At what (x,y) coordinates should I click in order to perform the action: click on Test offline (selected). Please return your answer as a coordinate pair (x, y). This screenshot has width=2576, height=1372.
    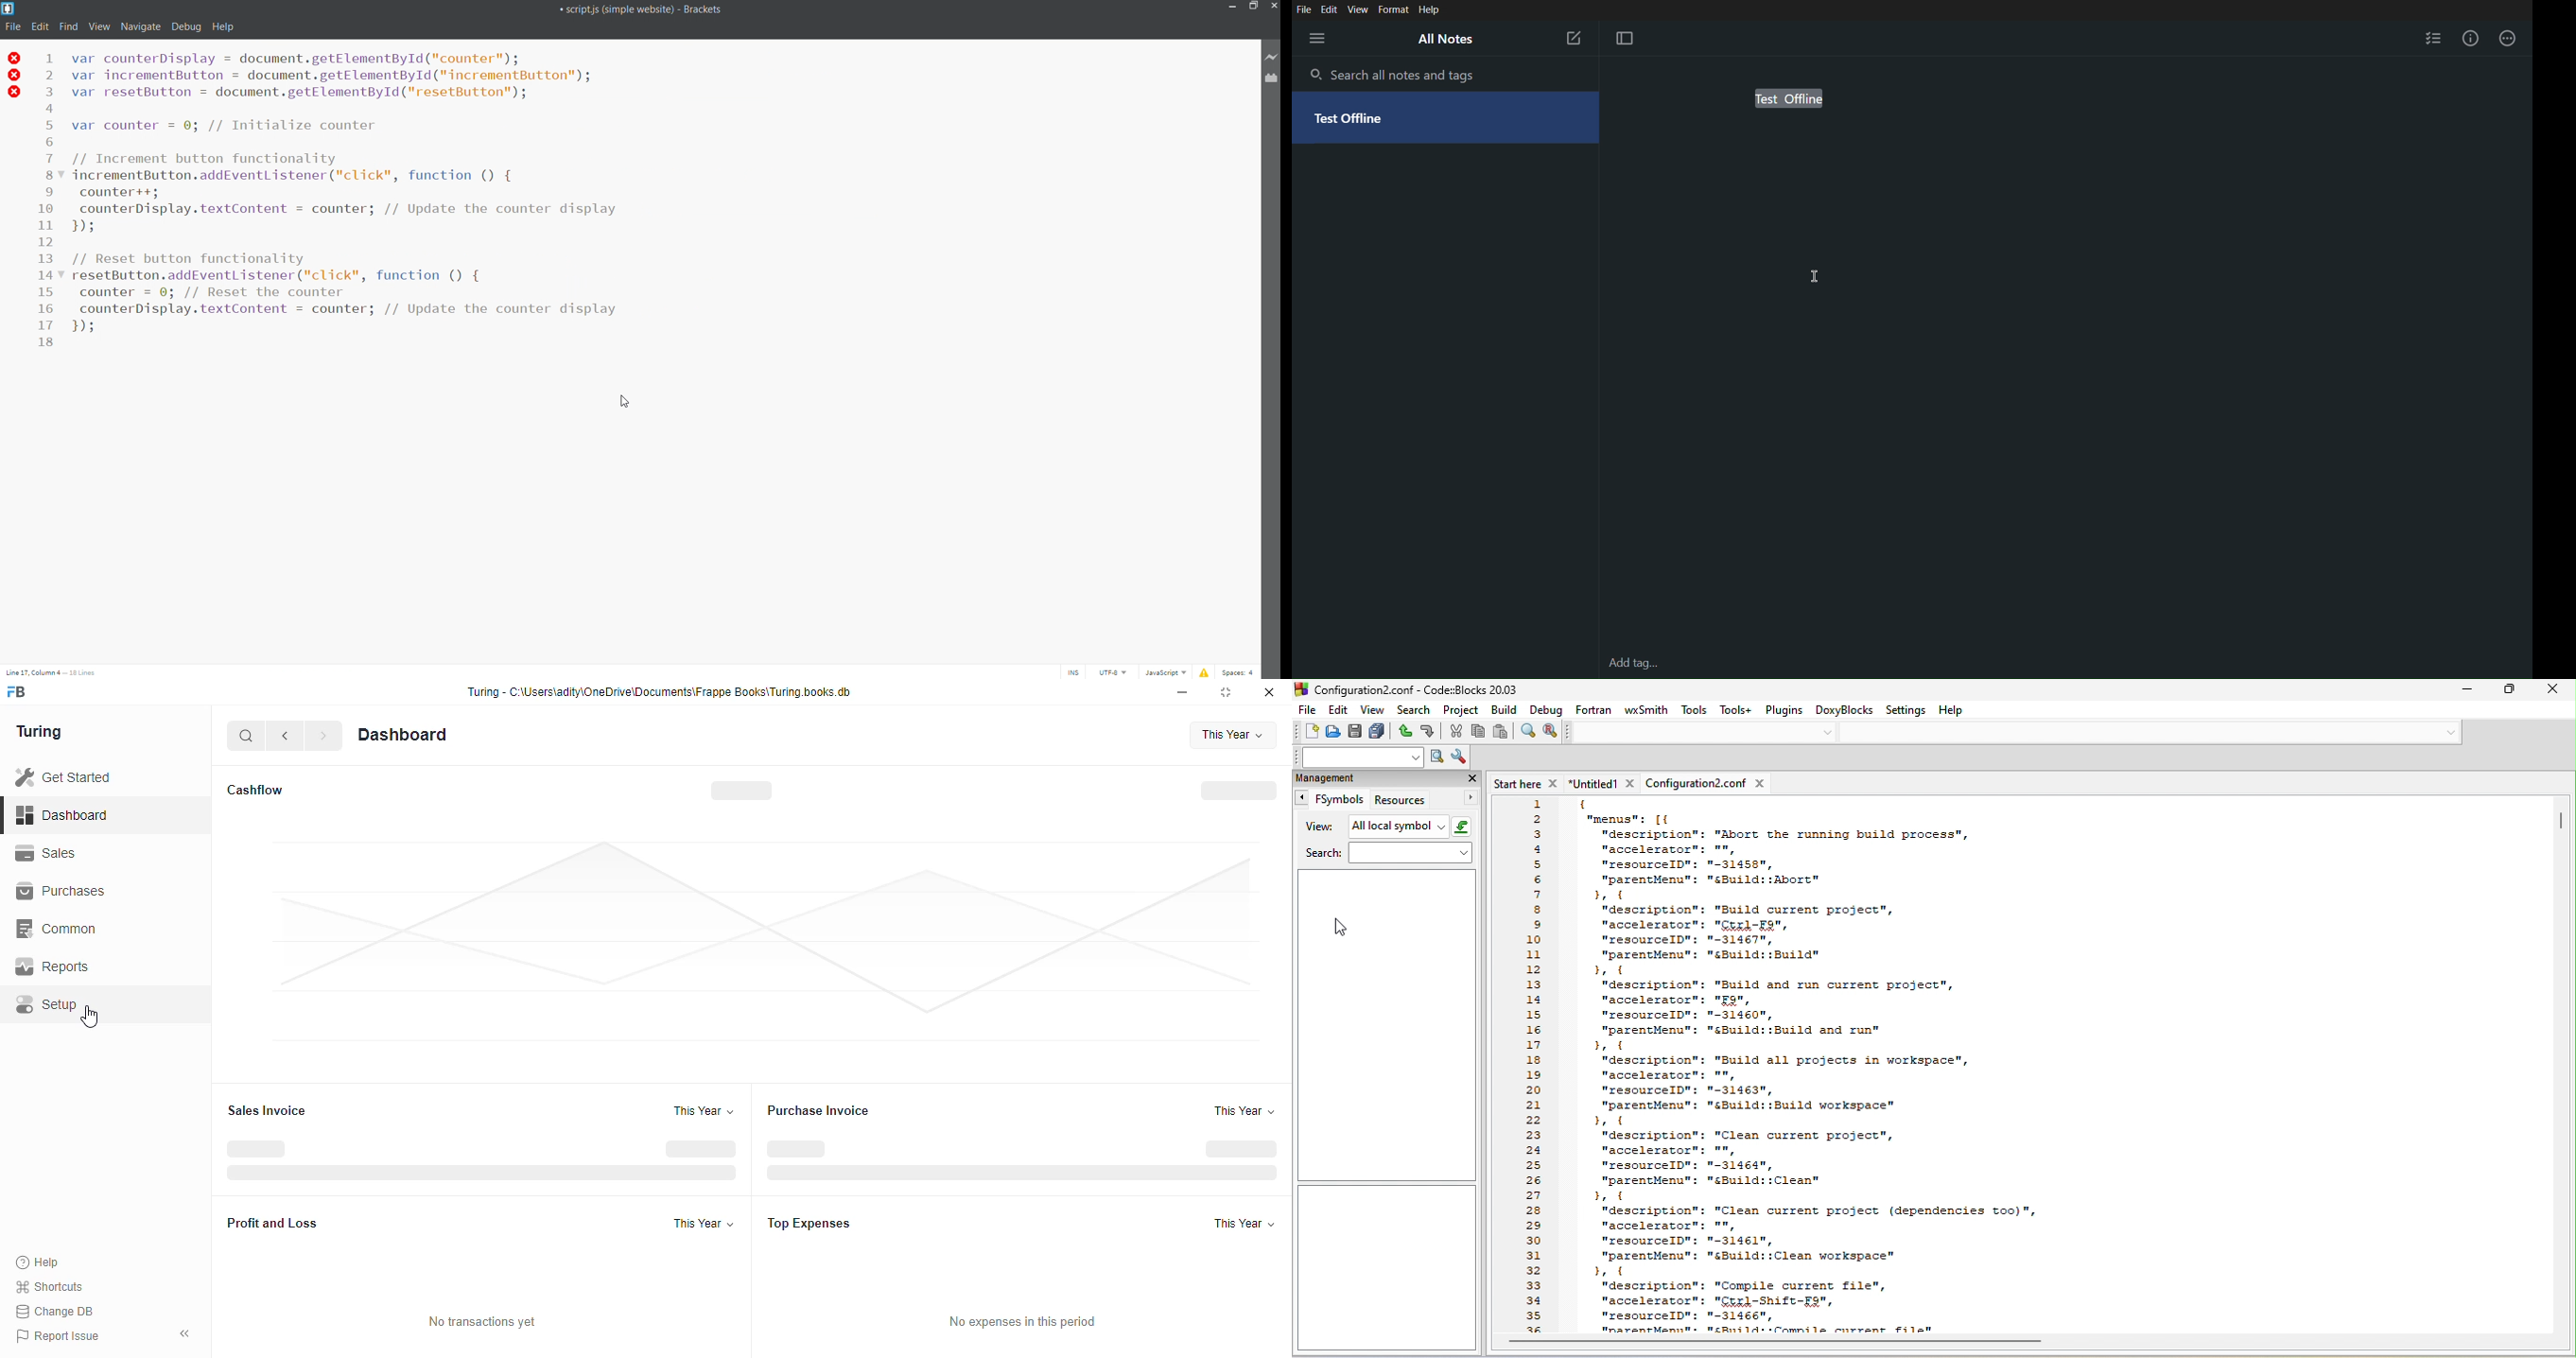
    Looking at the image, I should click on (1787, 100).